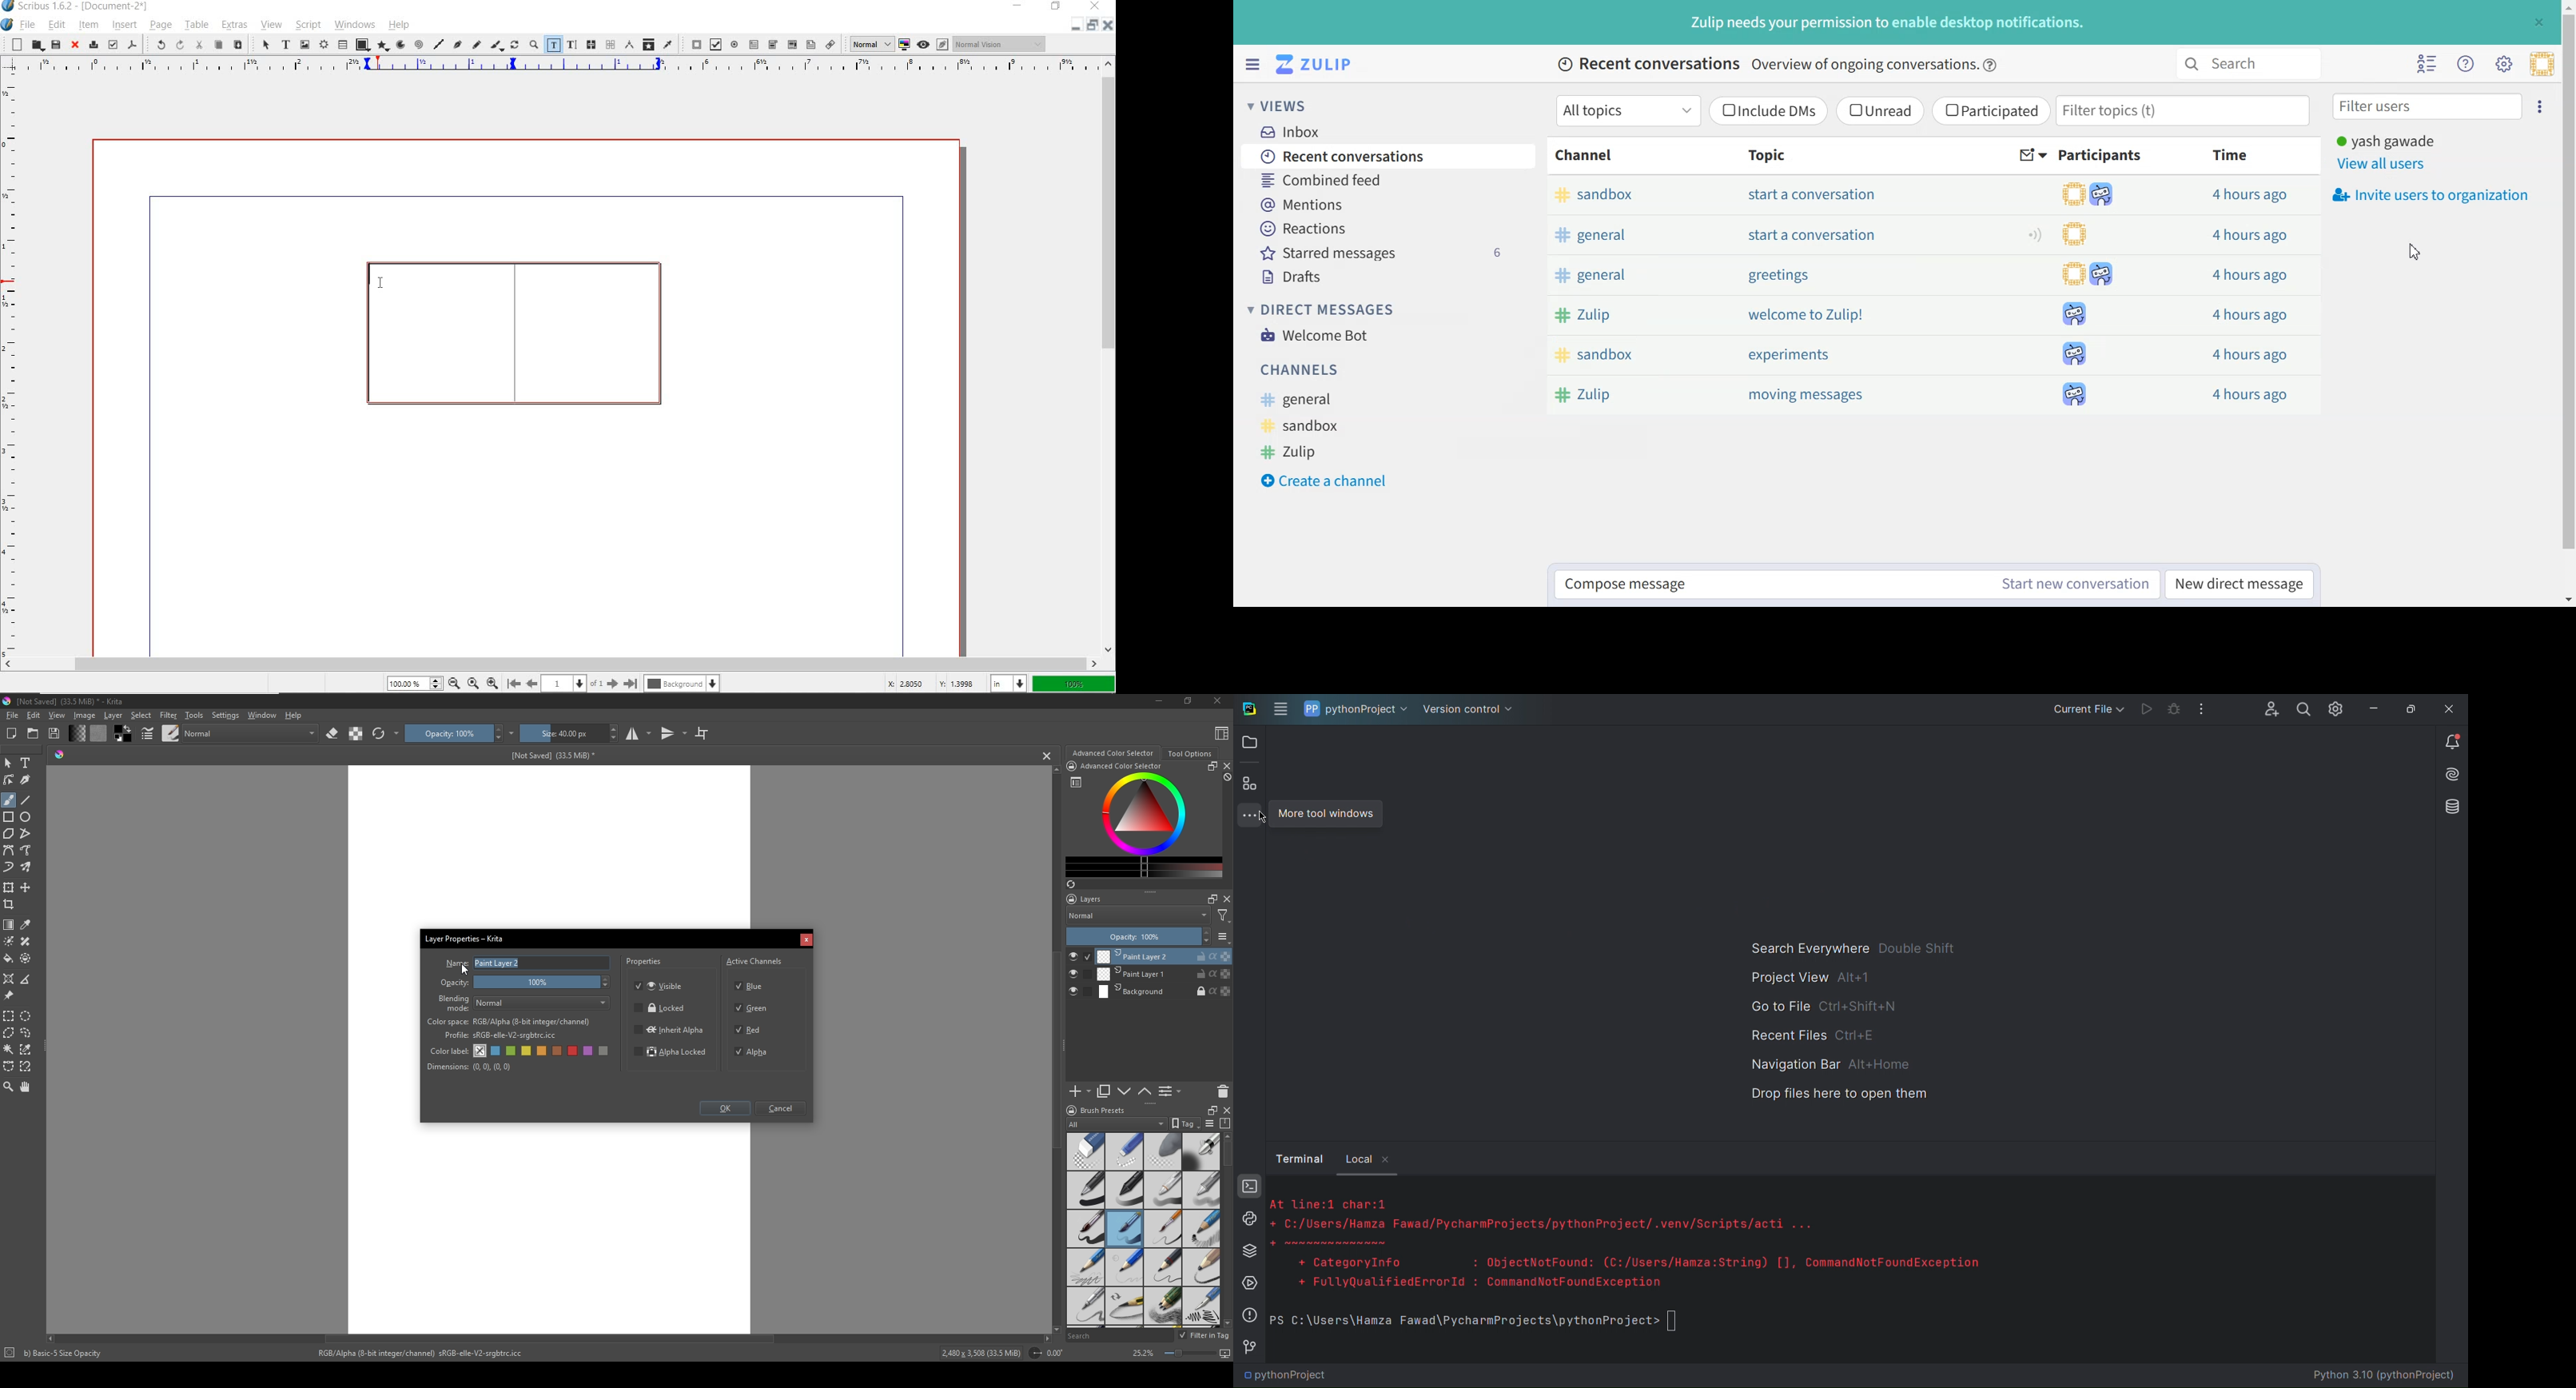 The image size is (2576, 1400). I want to click on go to next page, so click(614, 683).